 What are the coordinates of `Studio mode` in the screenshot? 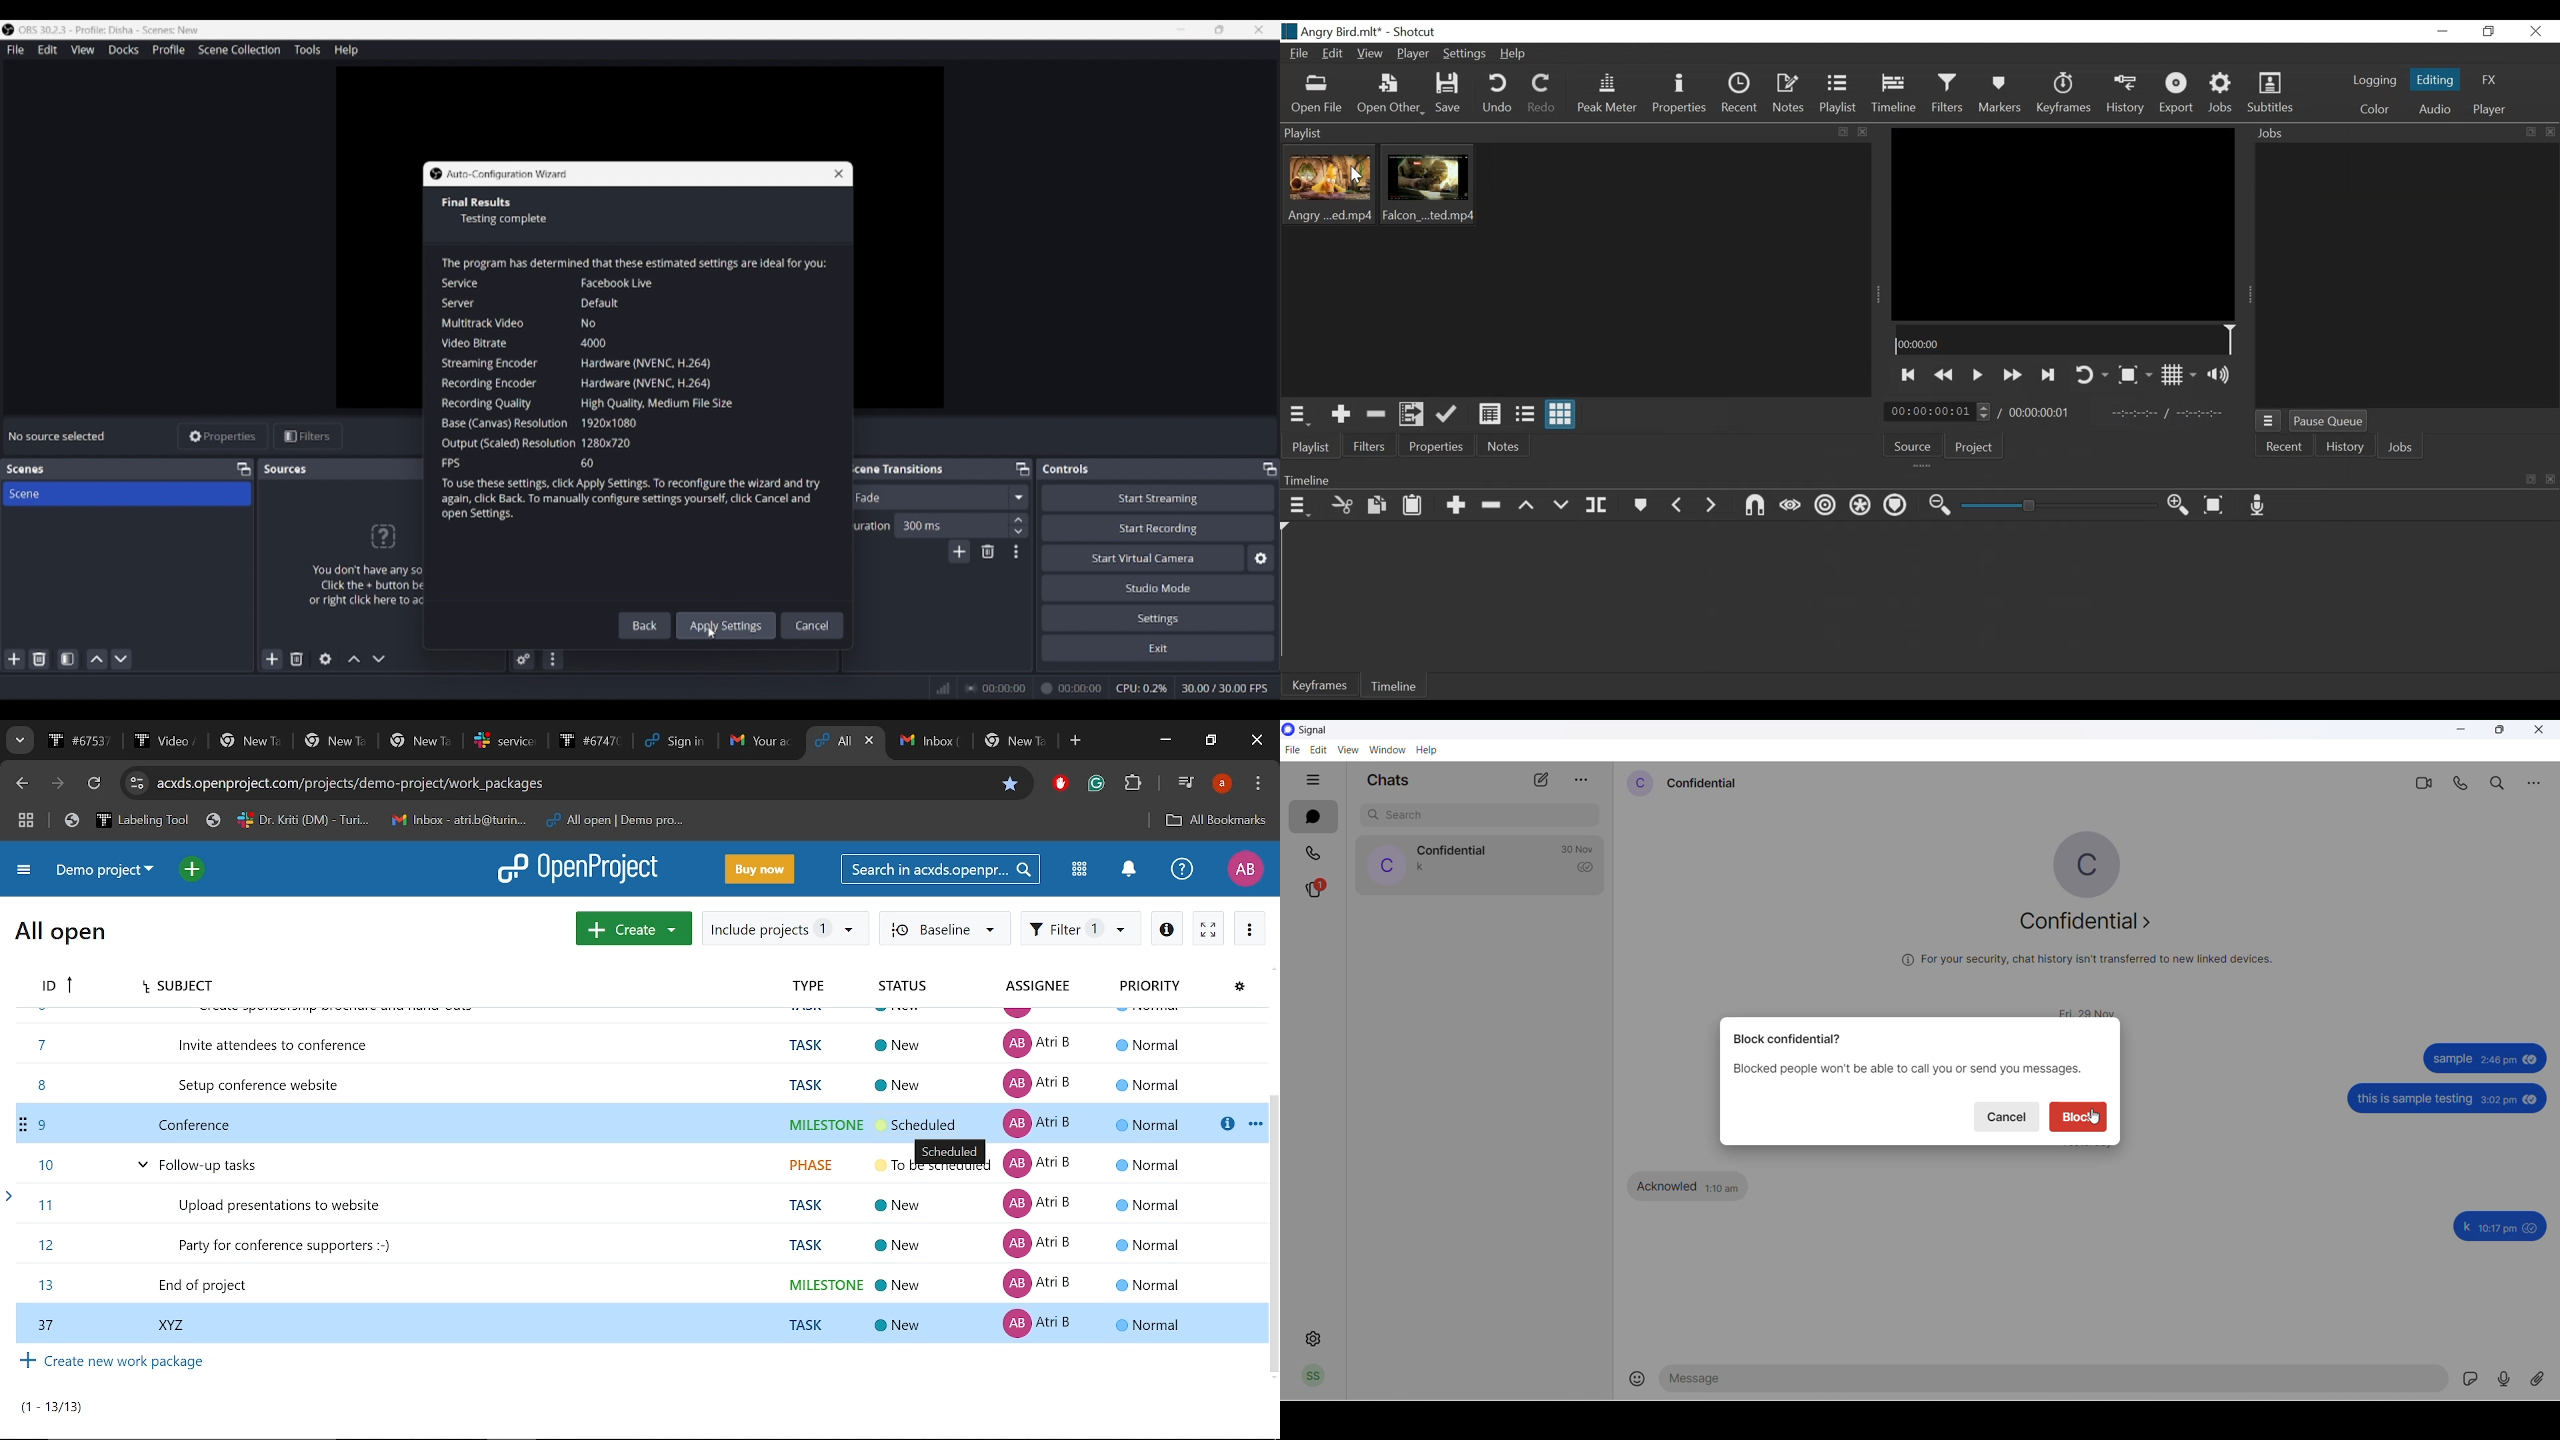 It's located at (1158, 587).